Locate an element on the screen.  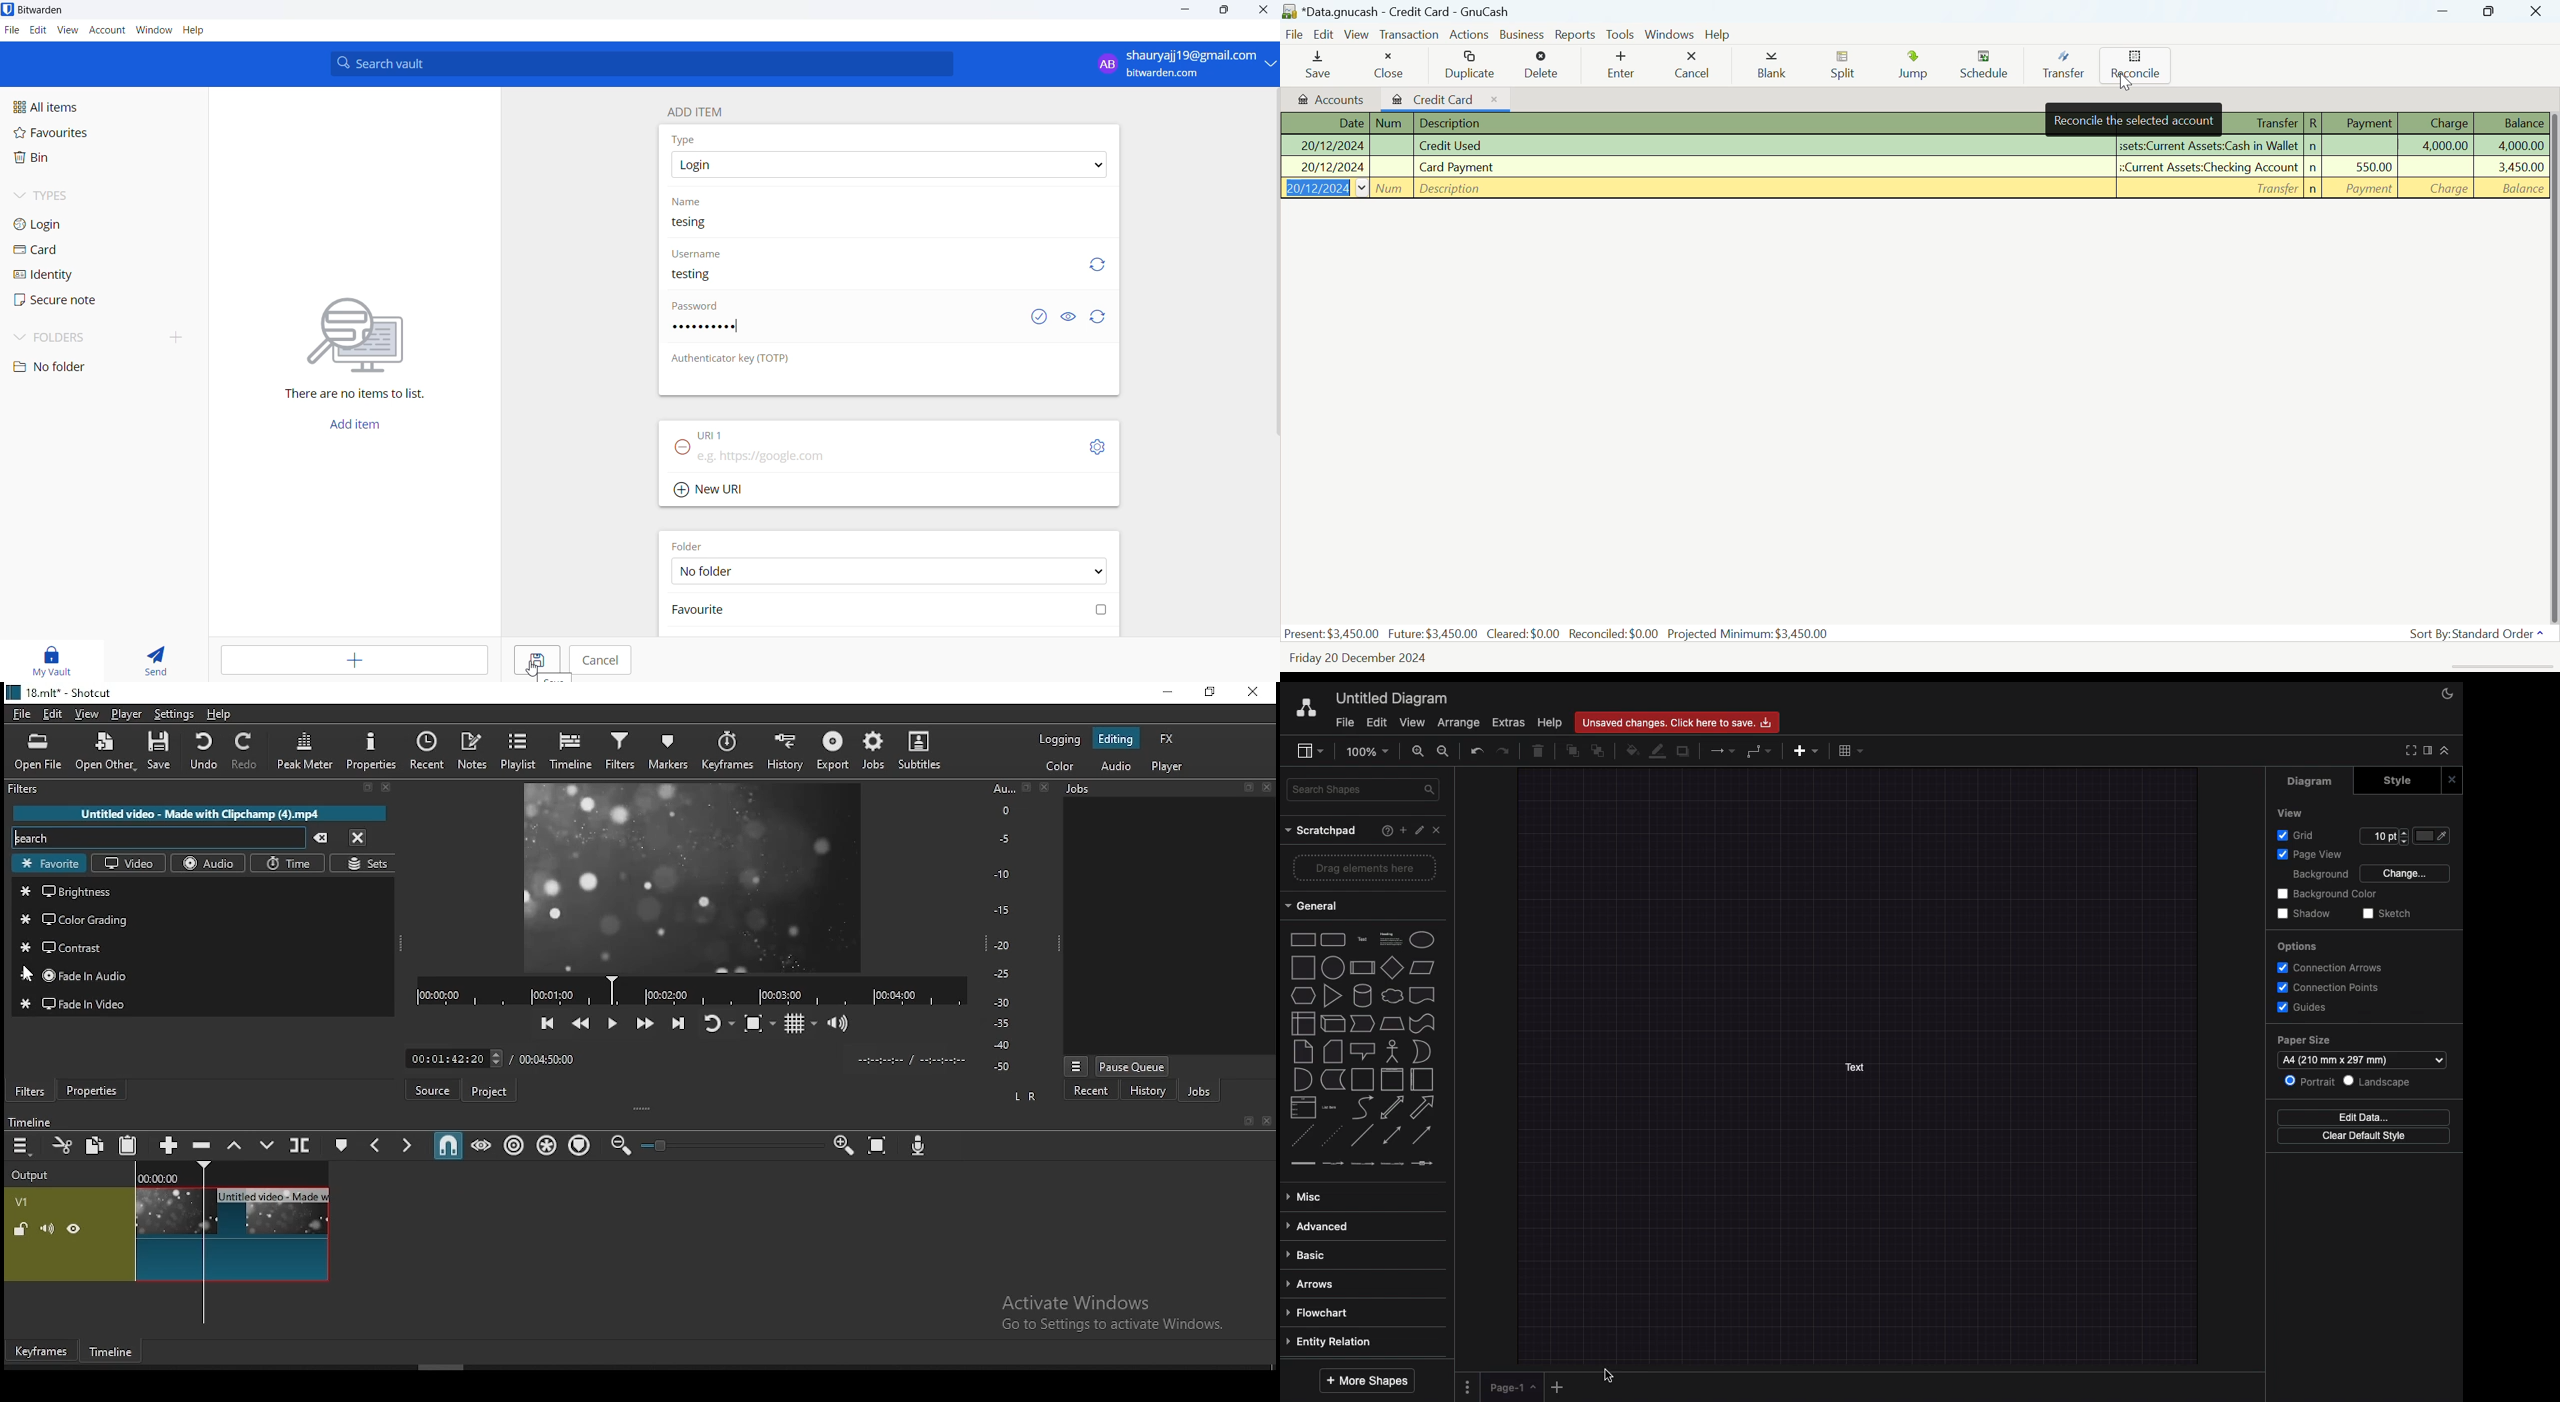
View is located at coordinates (1355, 34).